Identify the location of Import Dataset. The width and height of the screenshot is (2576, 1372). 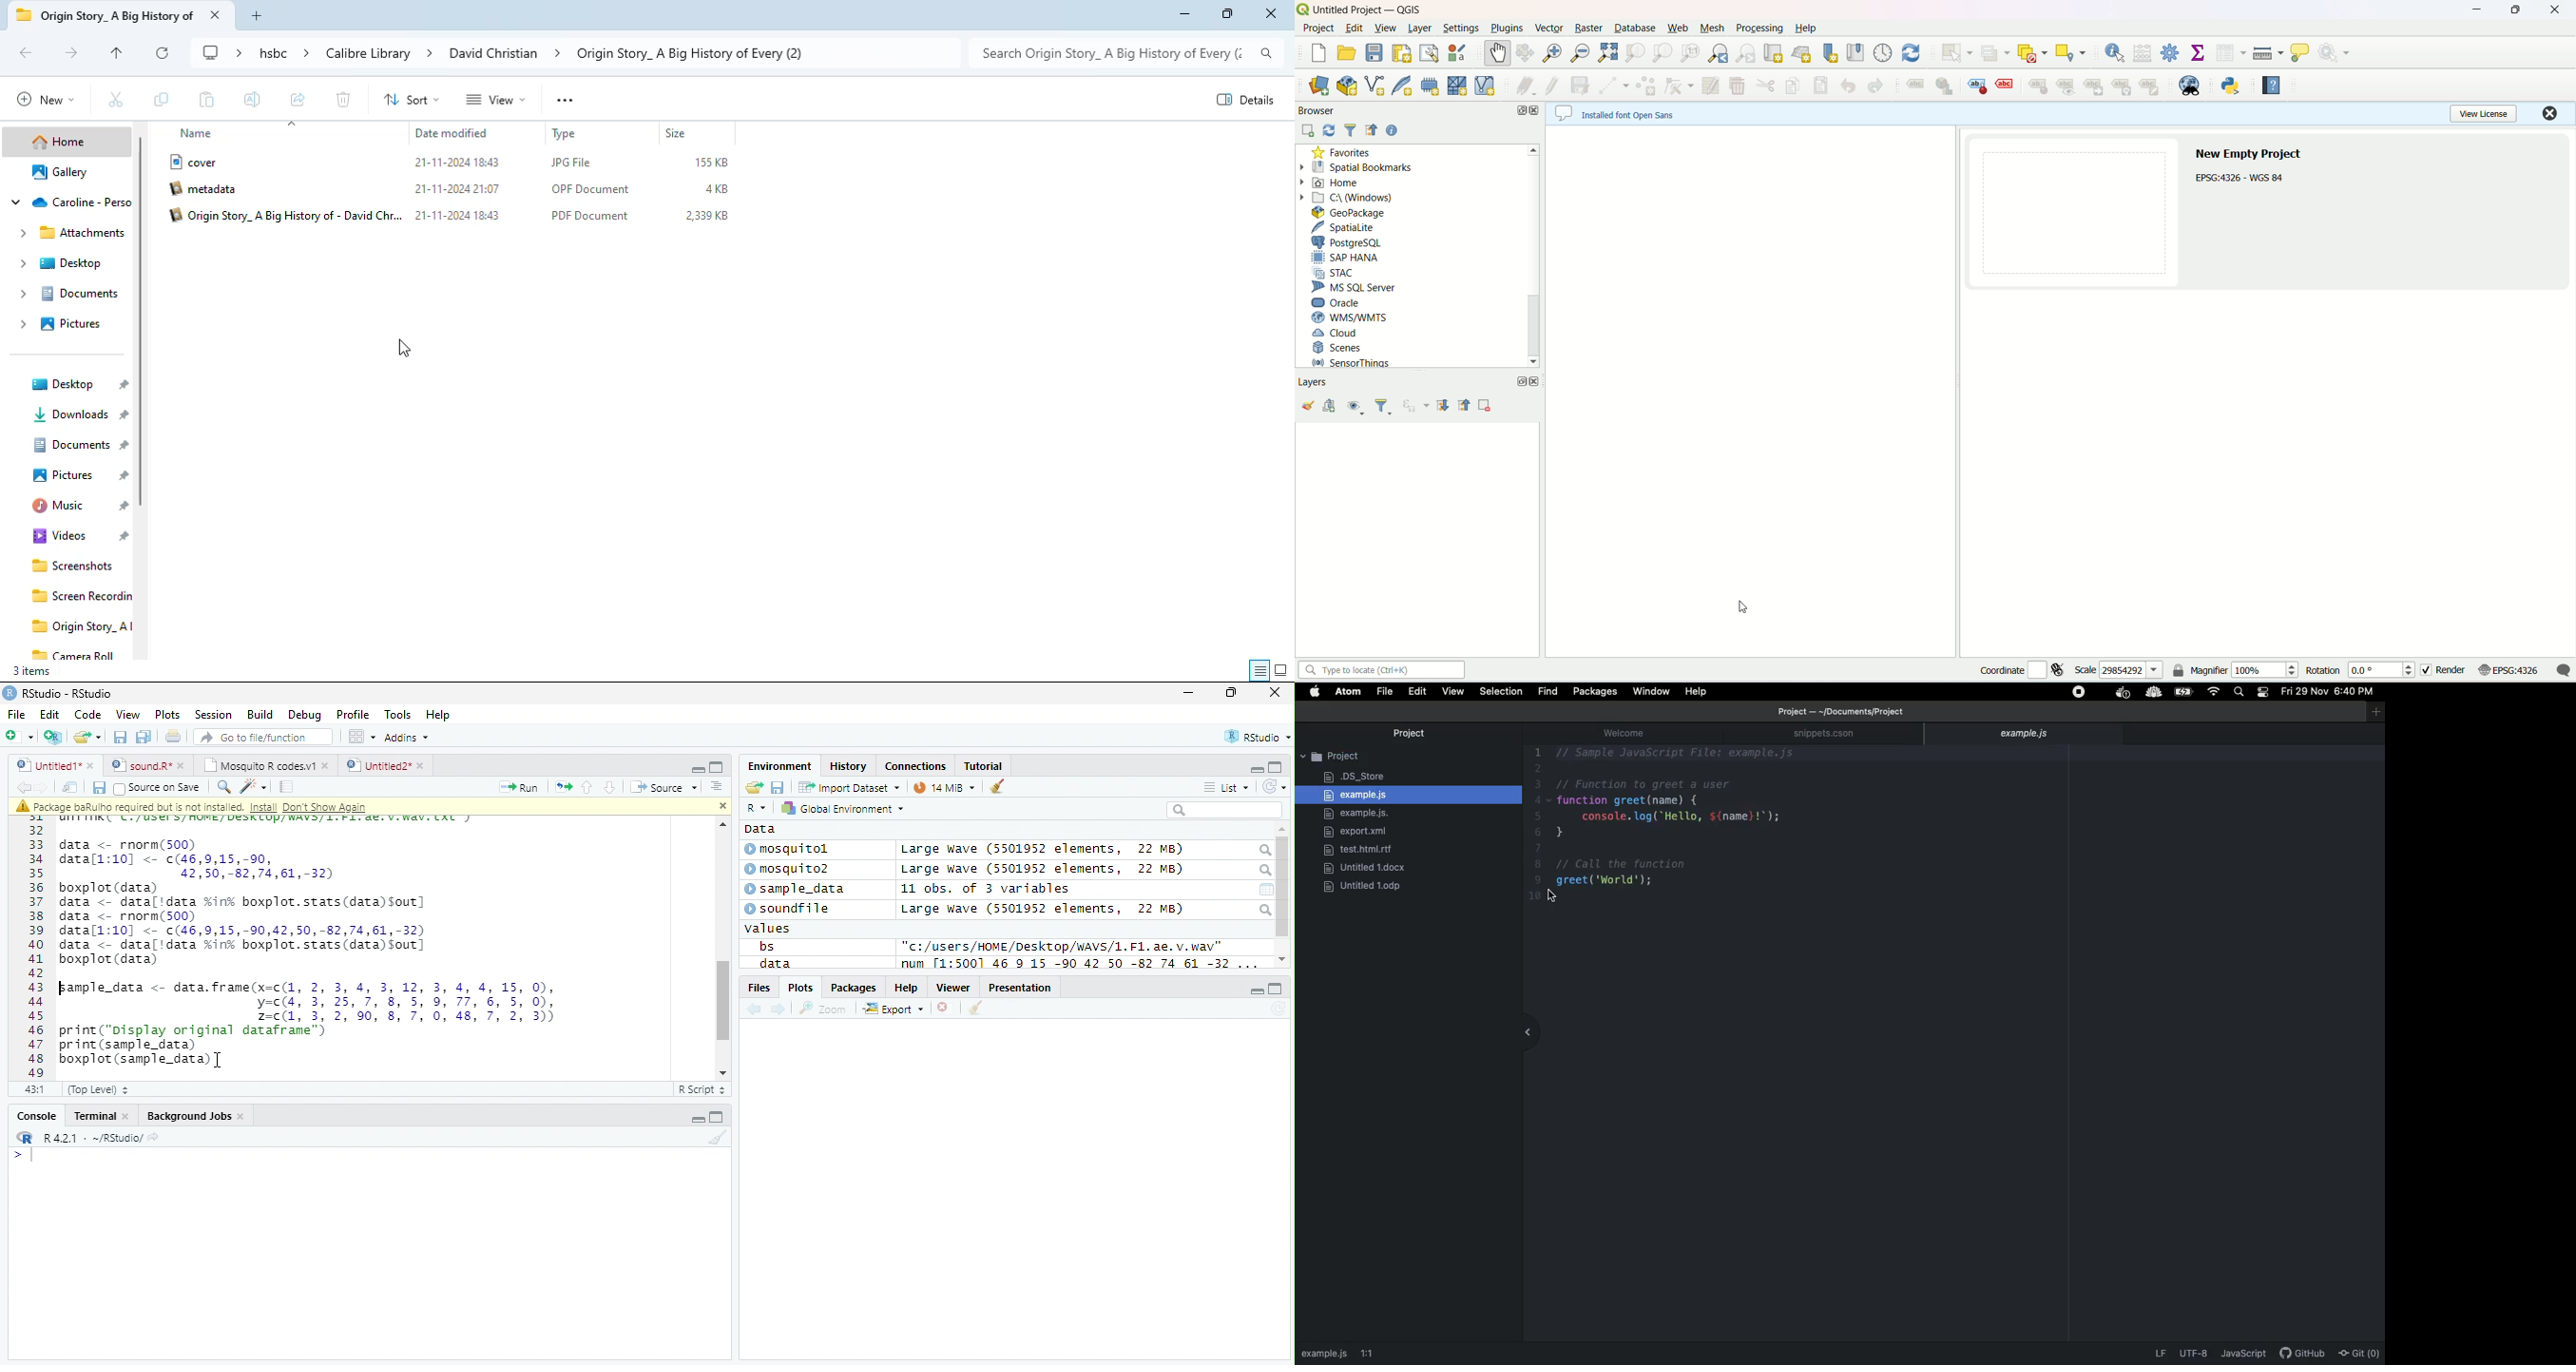
(849, 788).